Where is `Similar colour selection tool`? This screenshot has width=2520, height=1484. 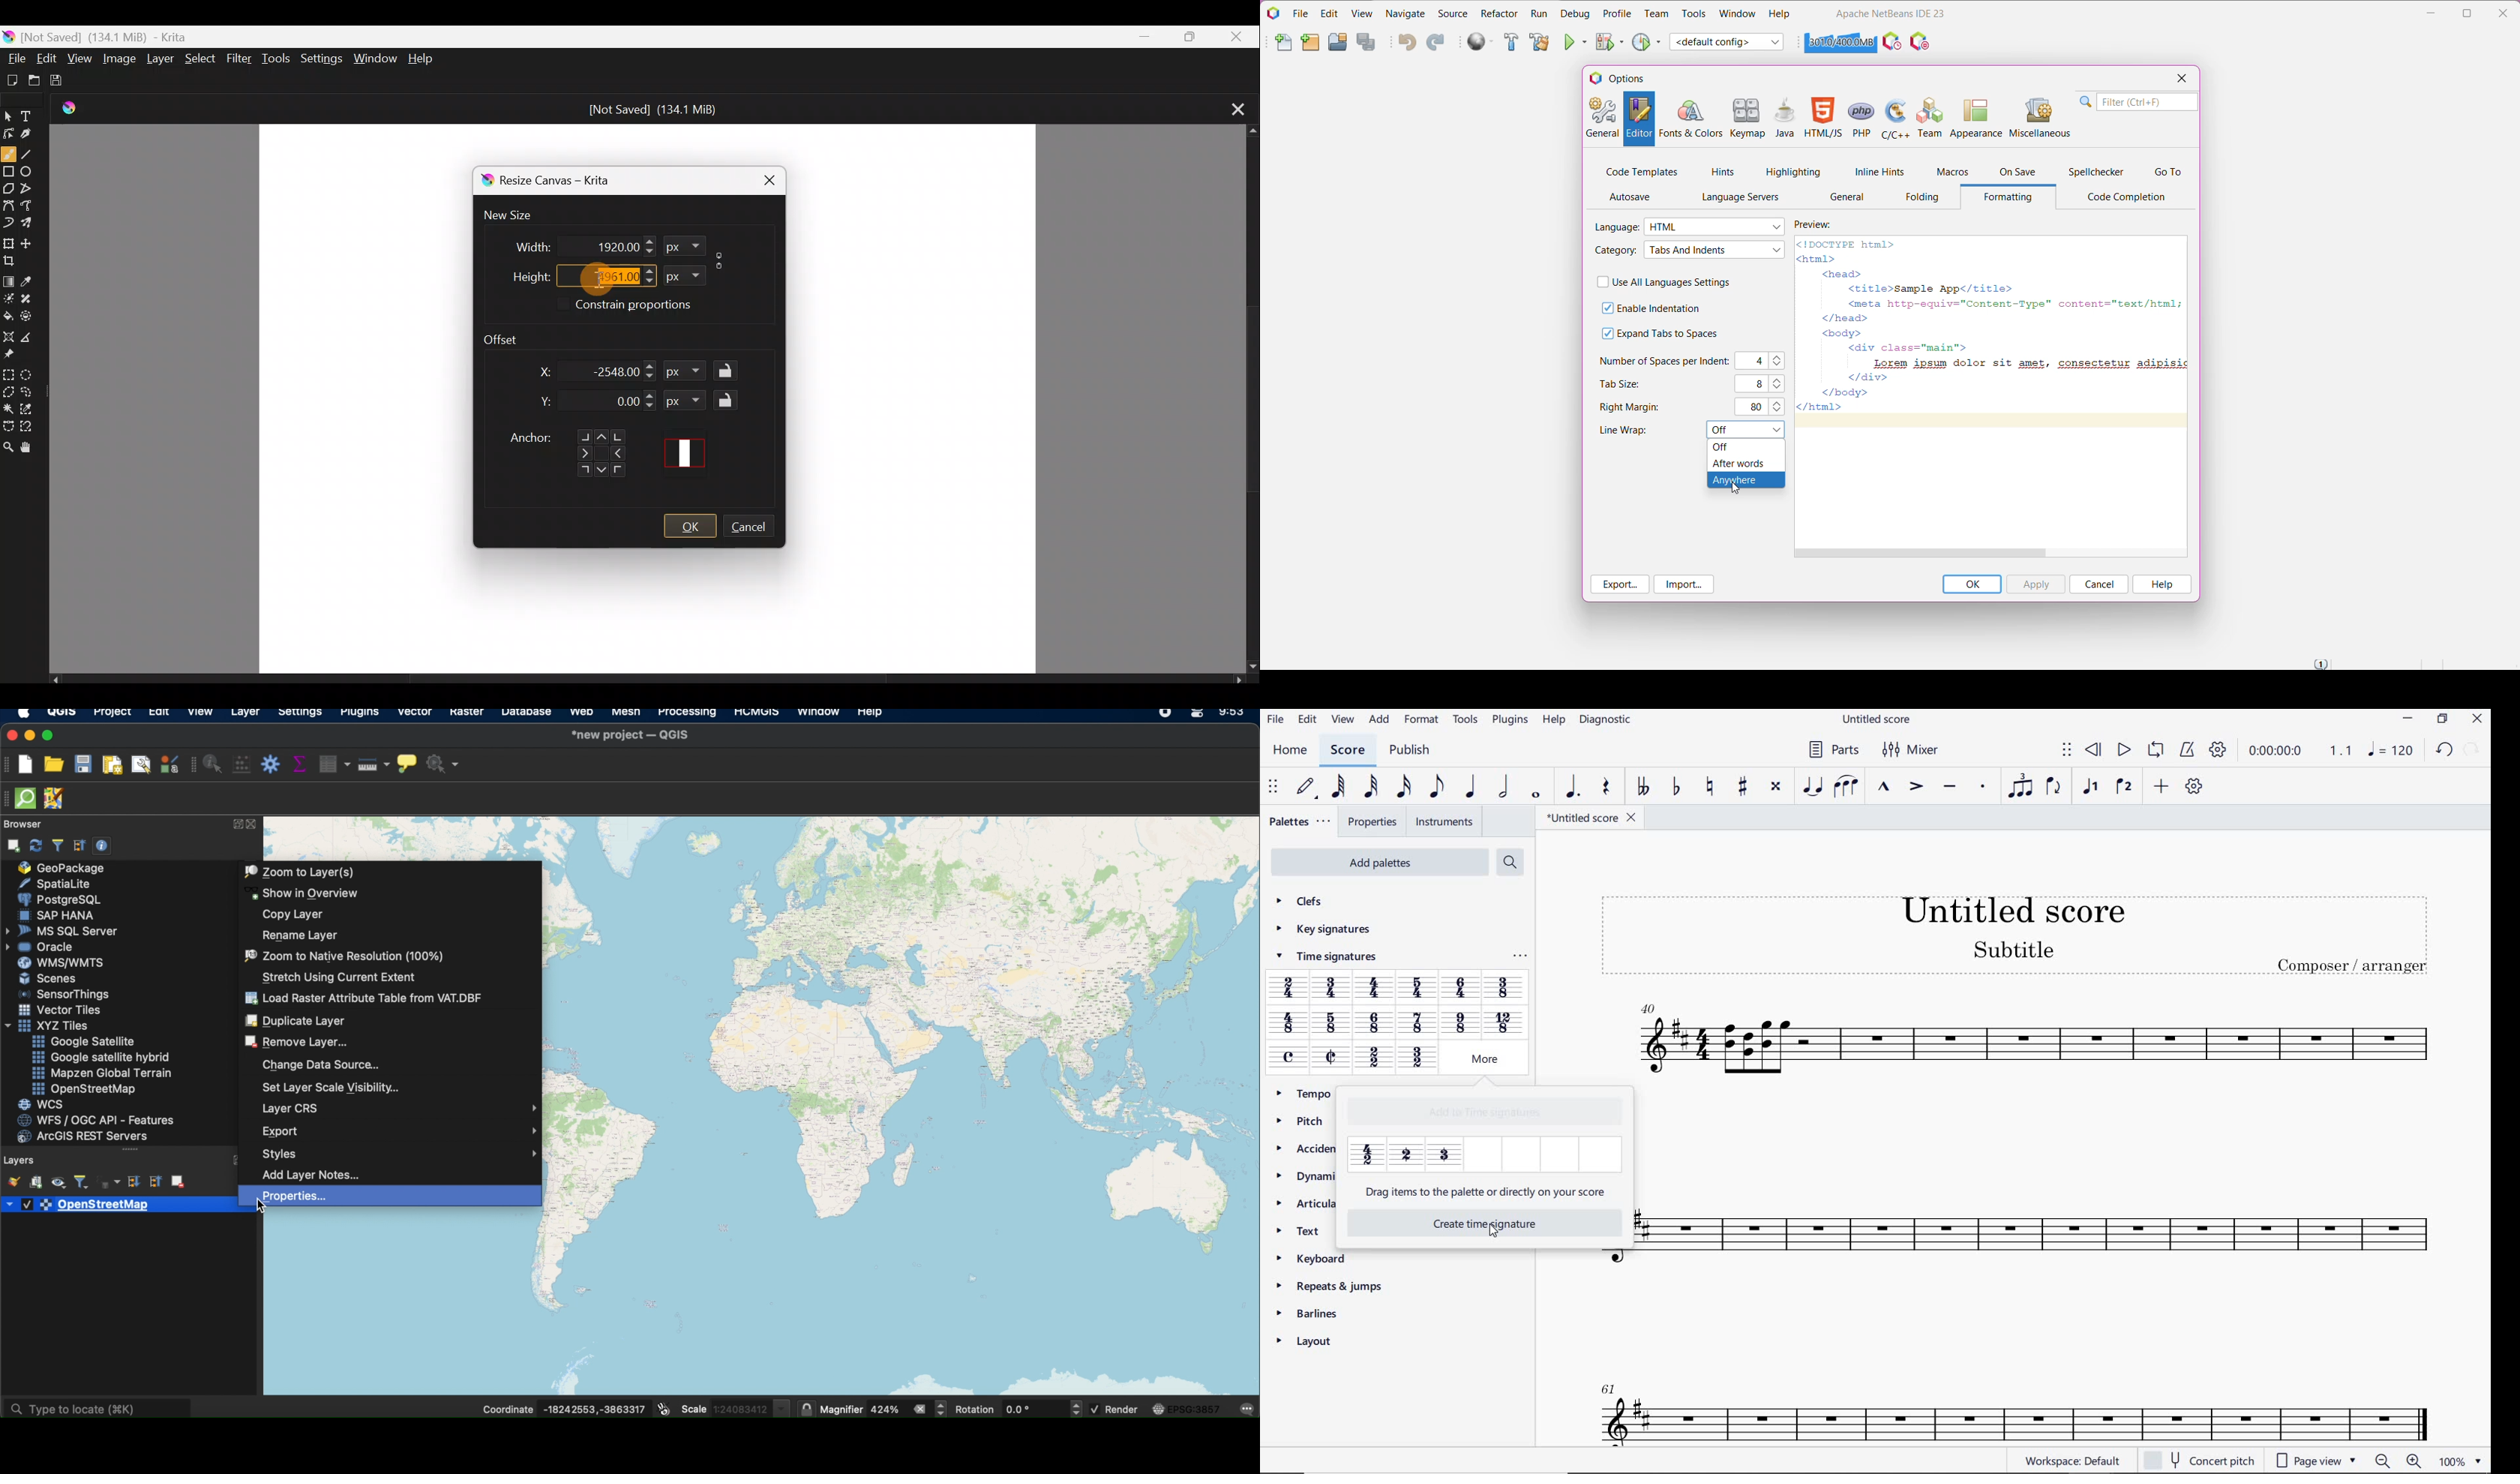 Similar colour selection tool is located at coordinates (32, 410).